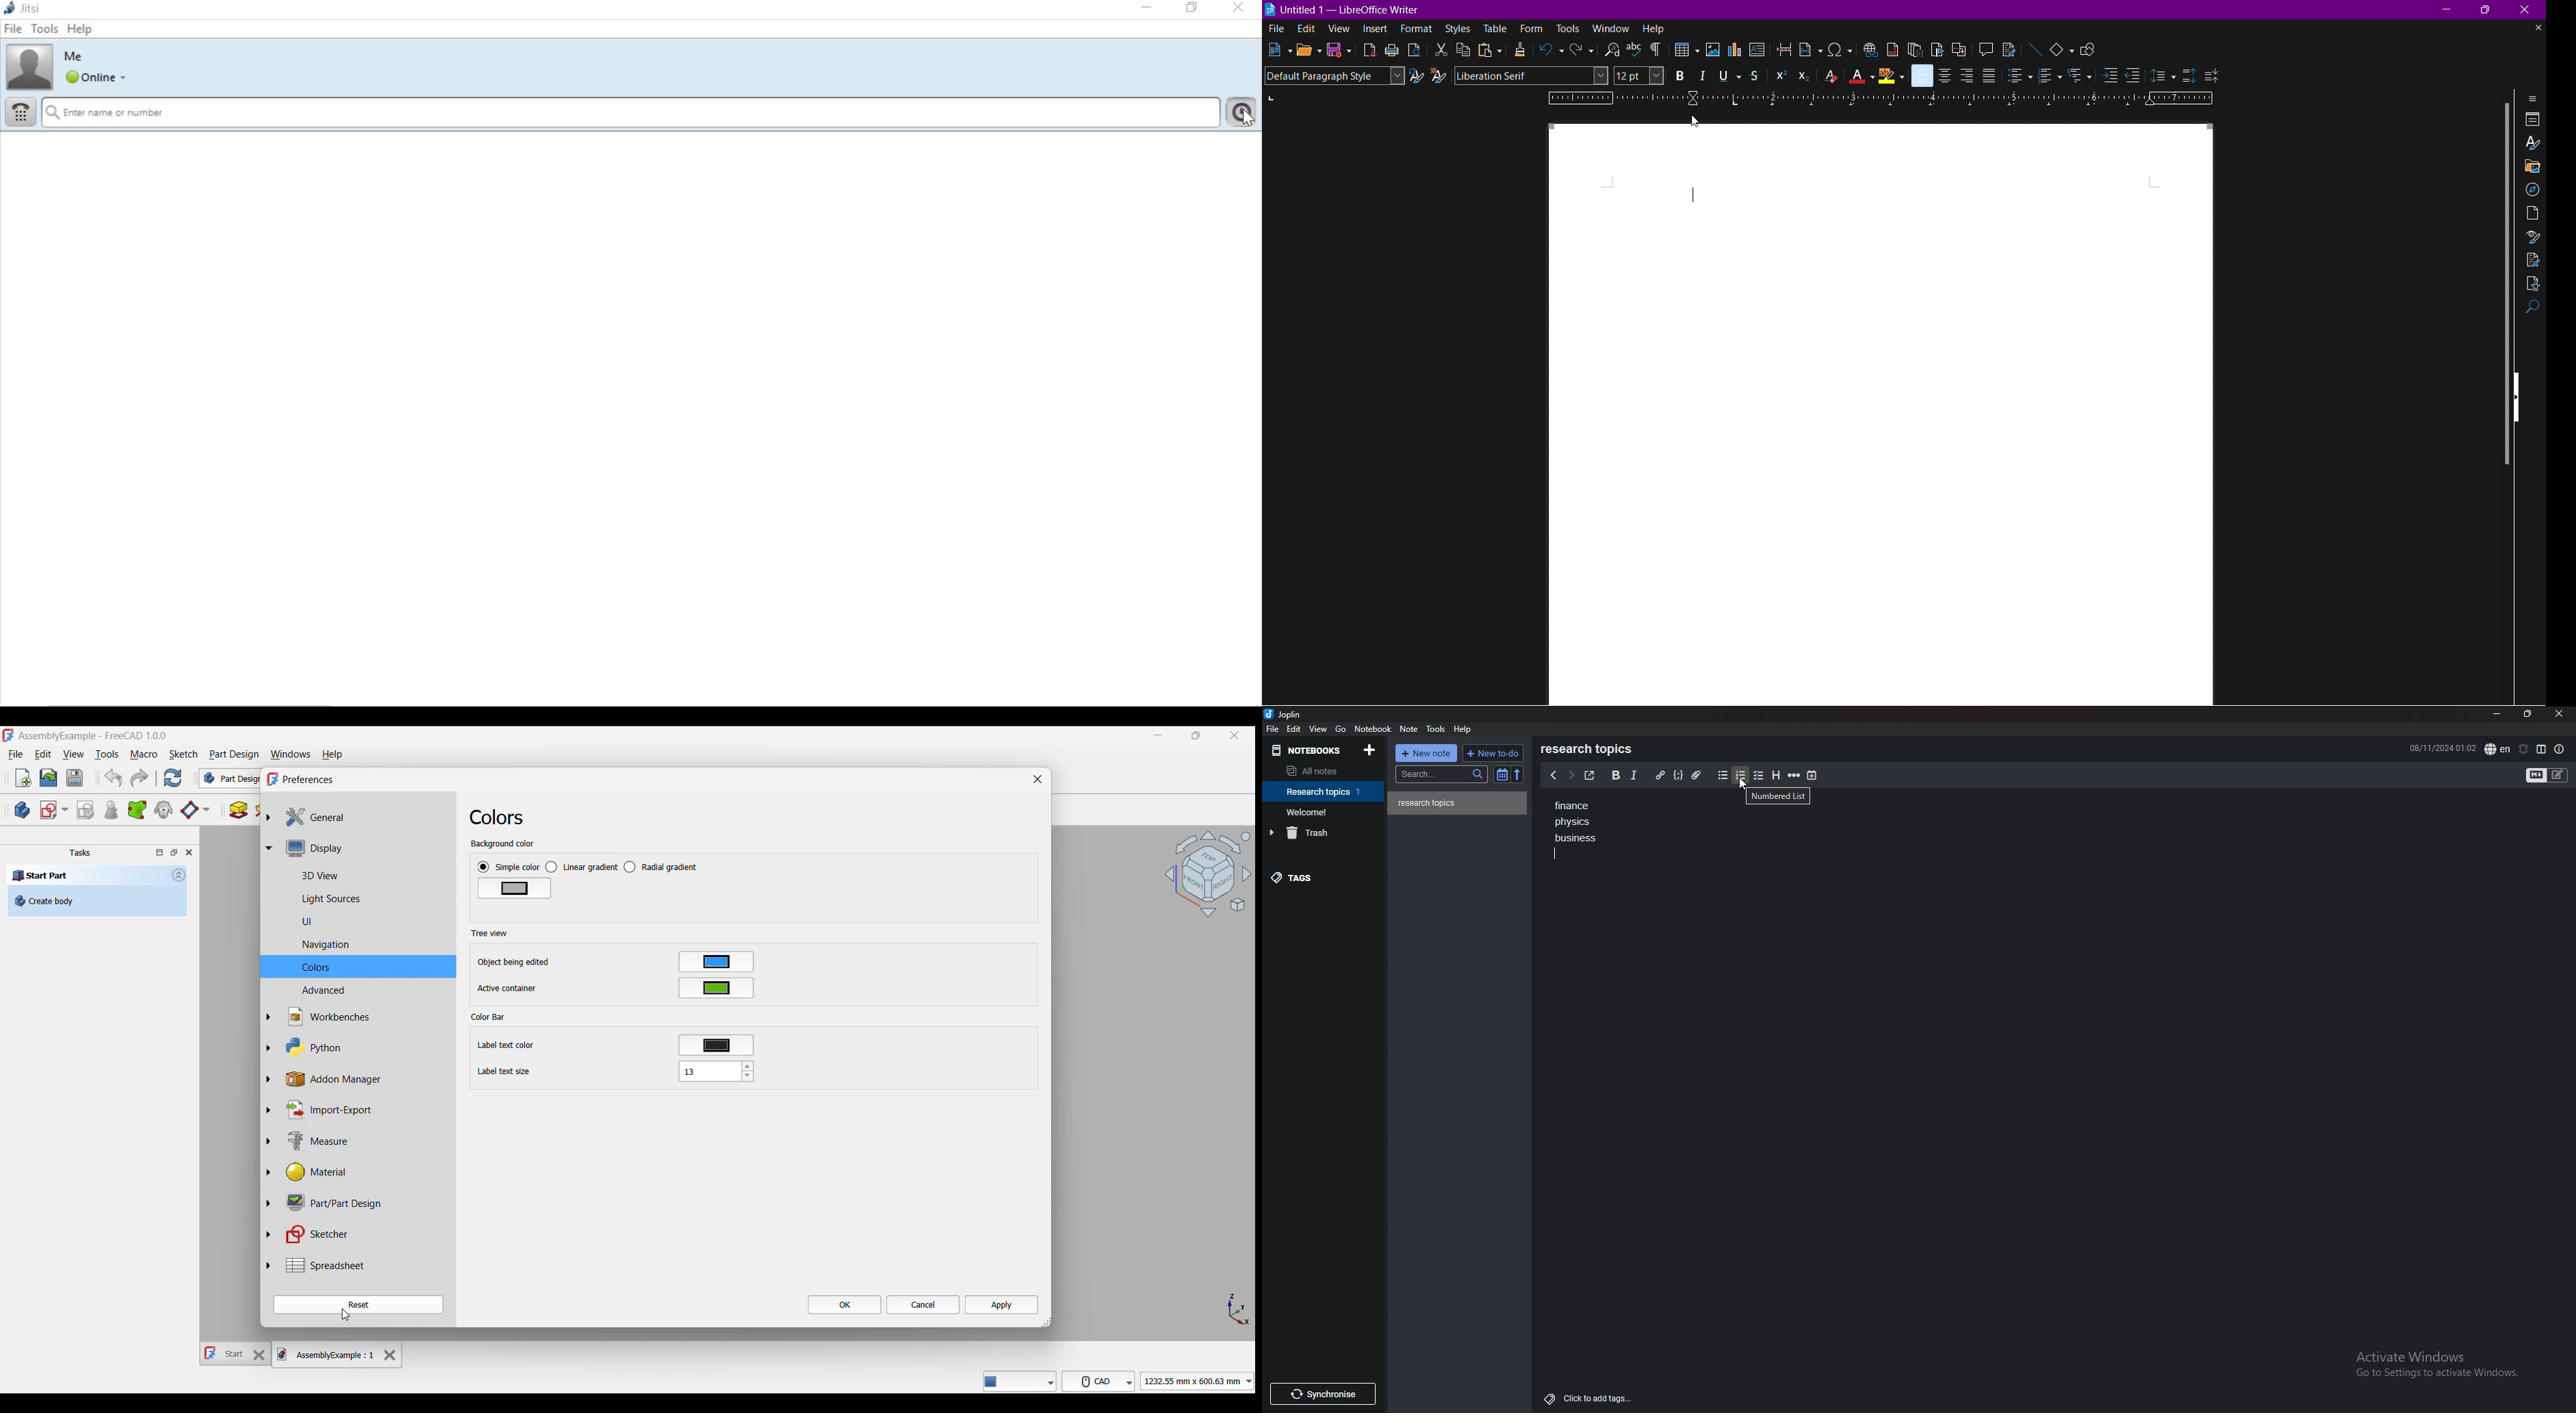 The height and width of the screenshot is (1428, 2576). What do you see at coordinates (29, 66) in the screenshot?
I see `account image` at bounding box center [29, 66].